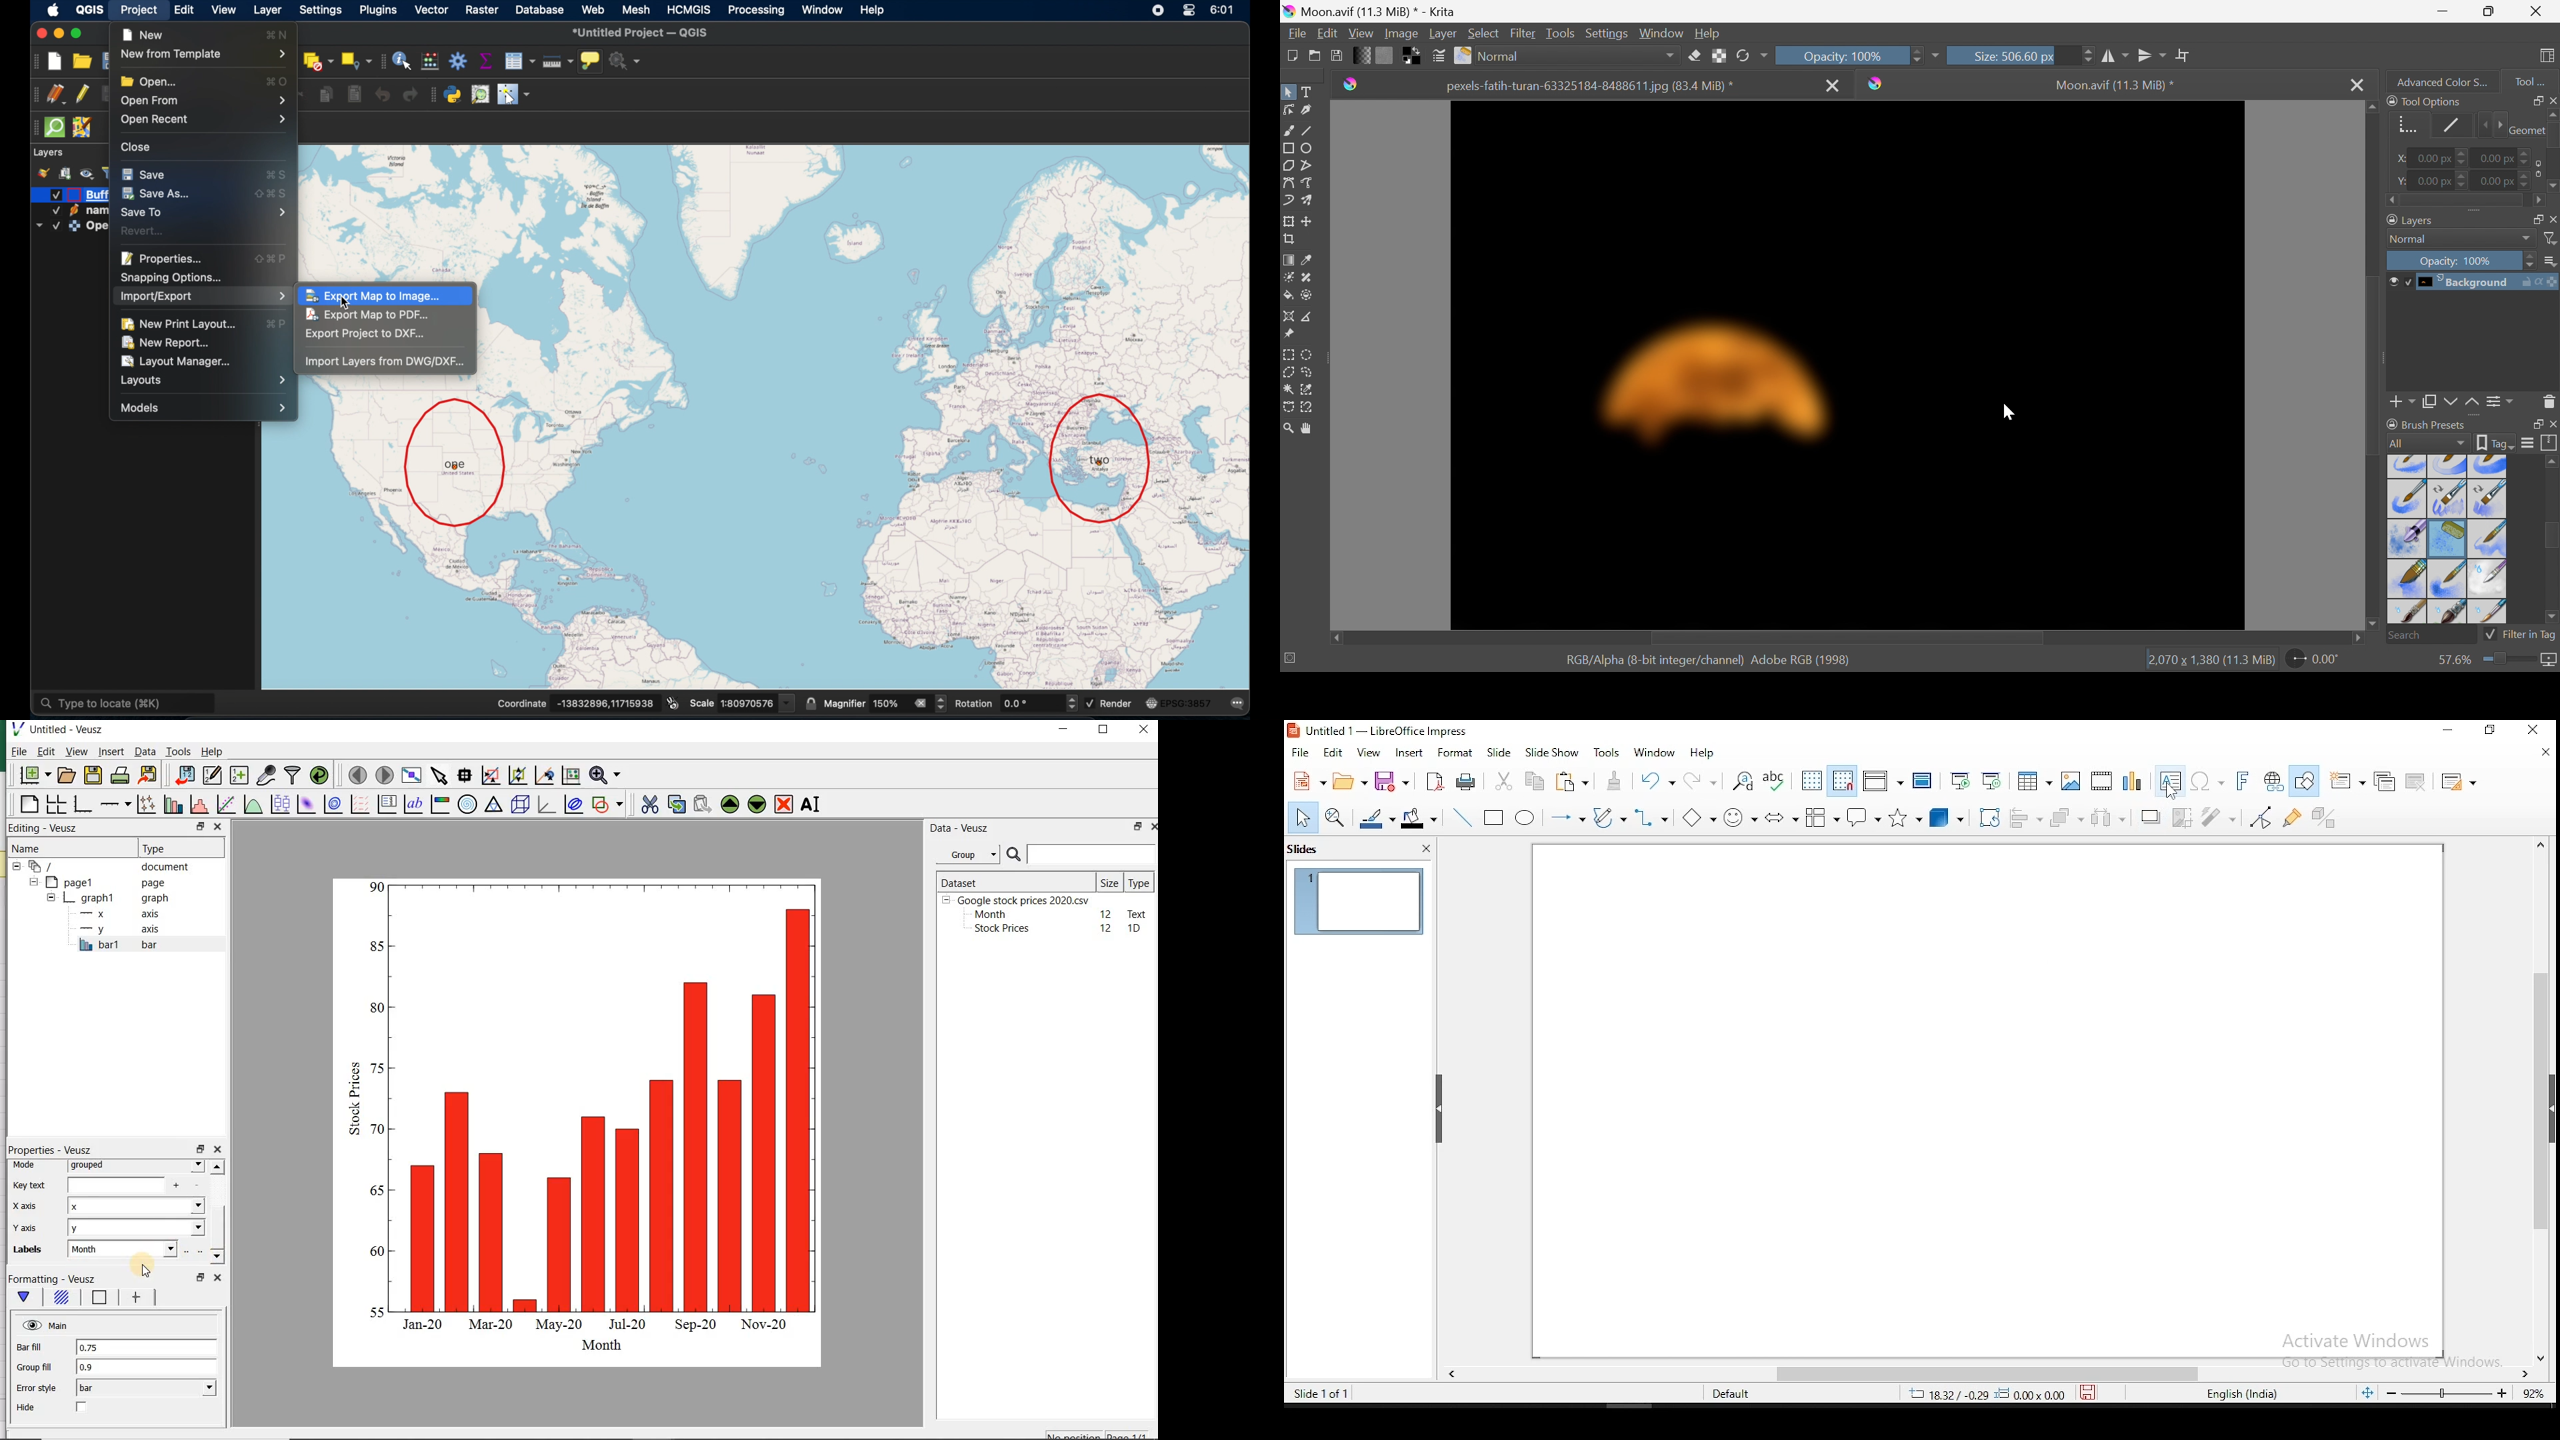 Image resolution: width=2576 pixels, height=1456 pixels. I want to click on Group datasets with property given, so click(964, 854).